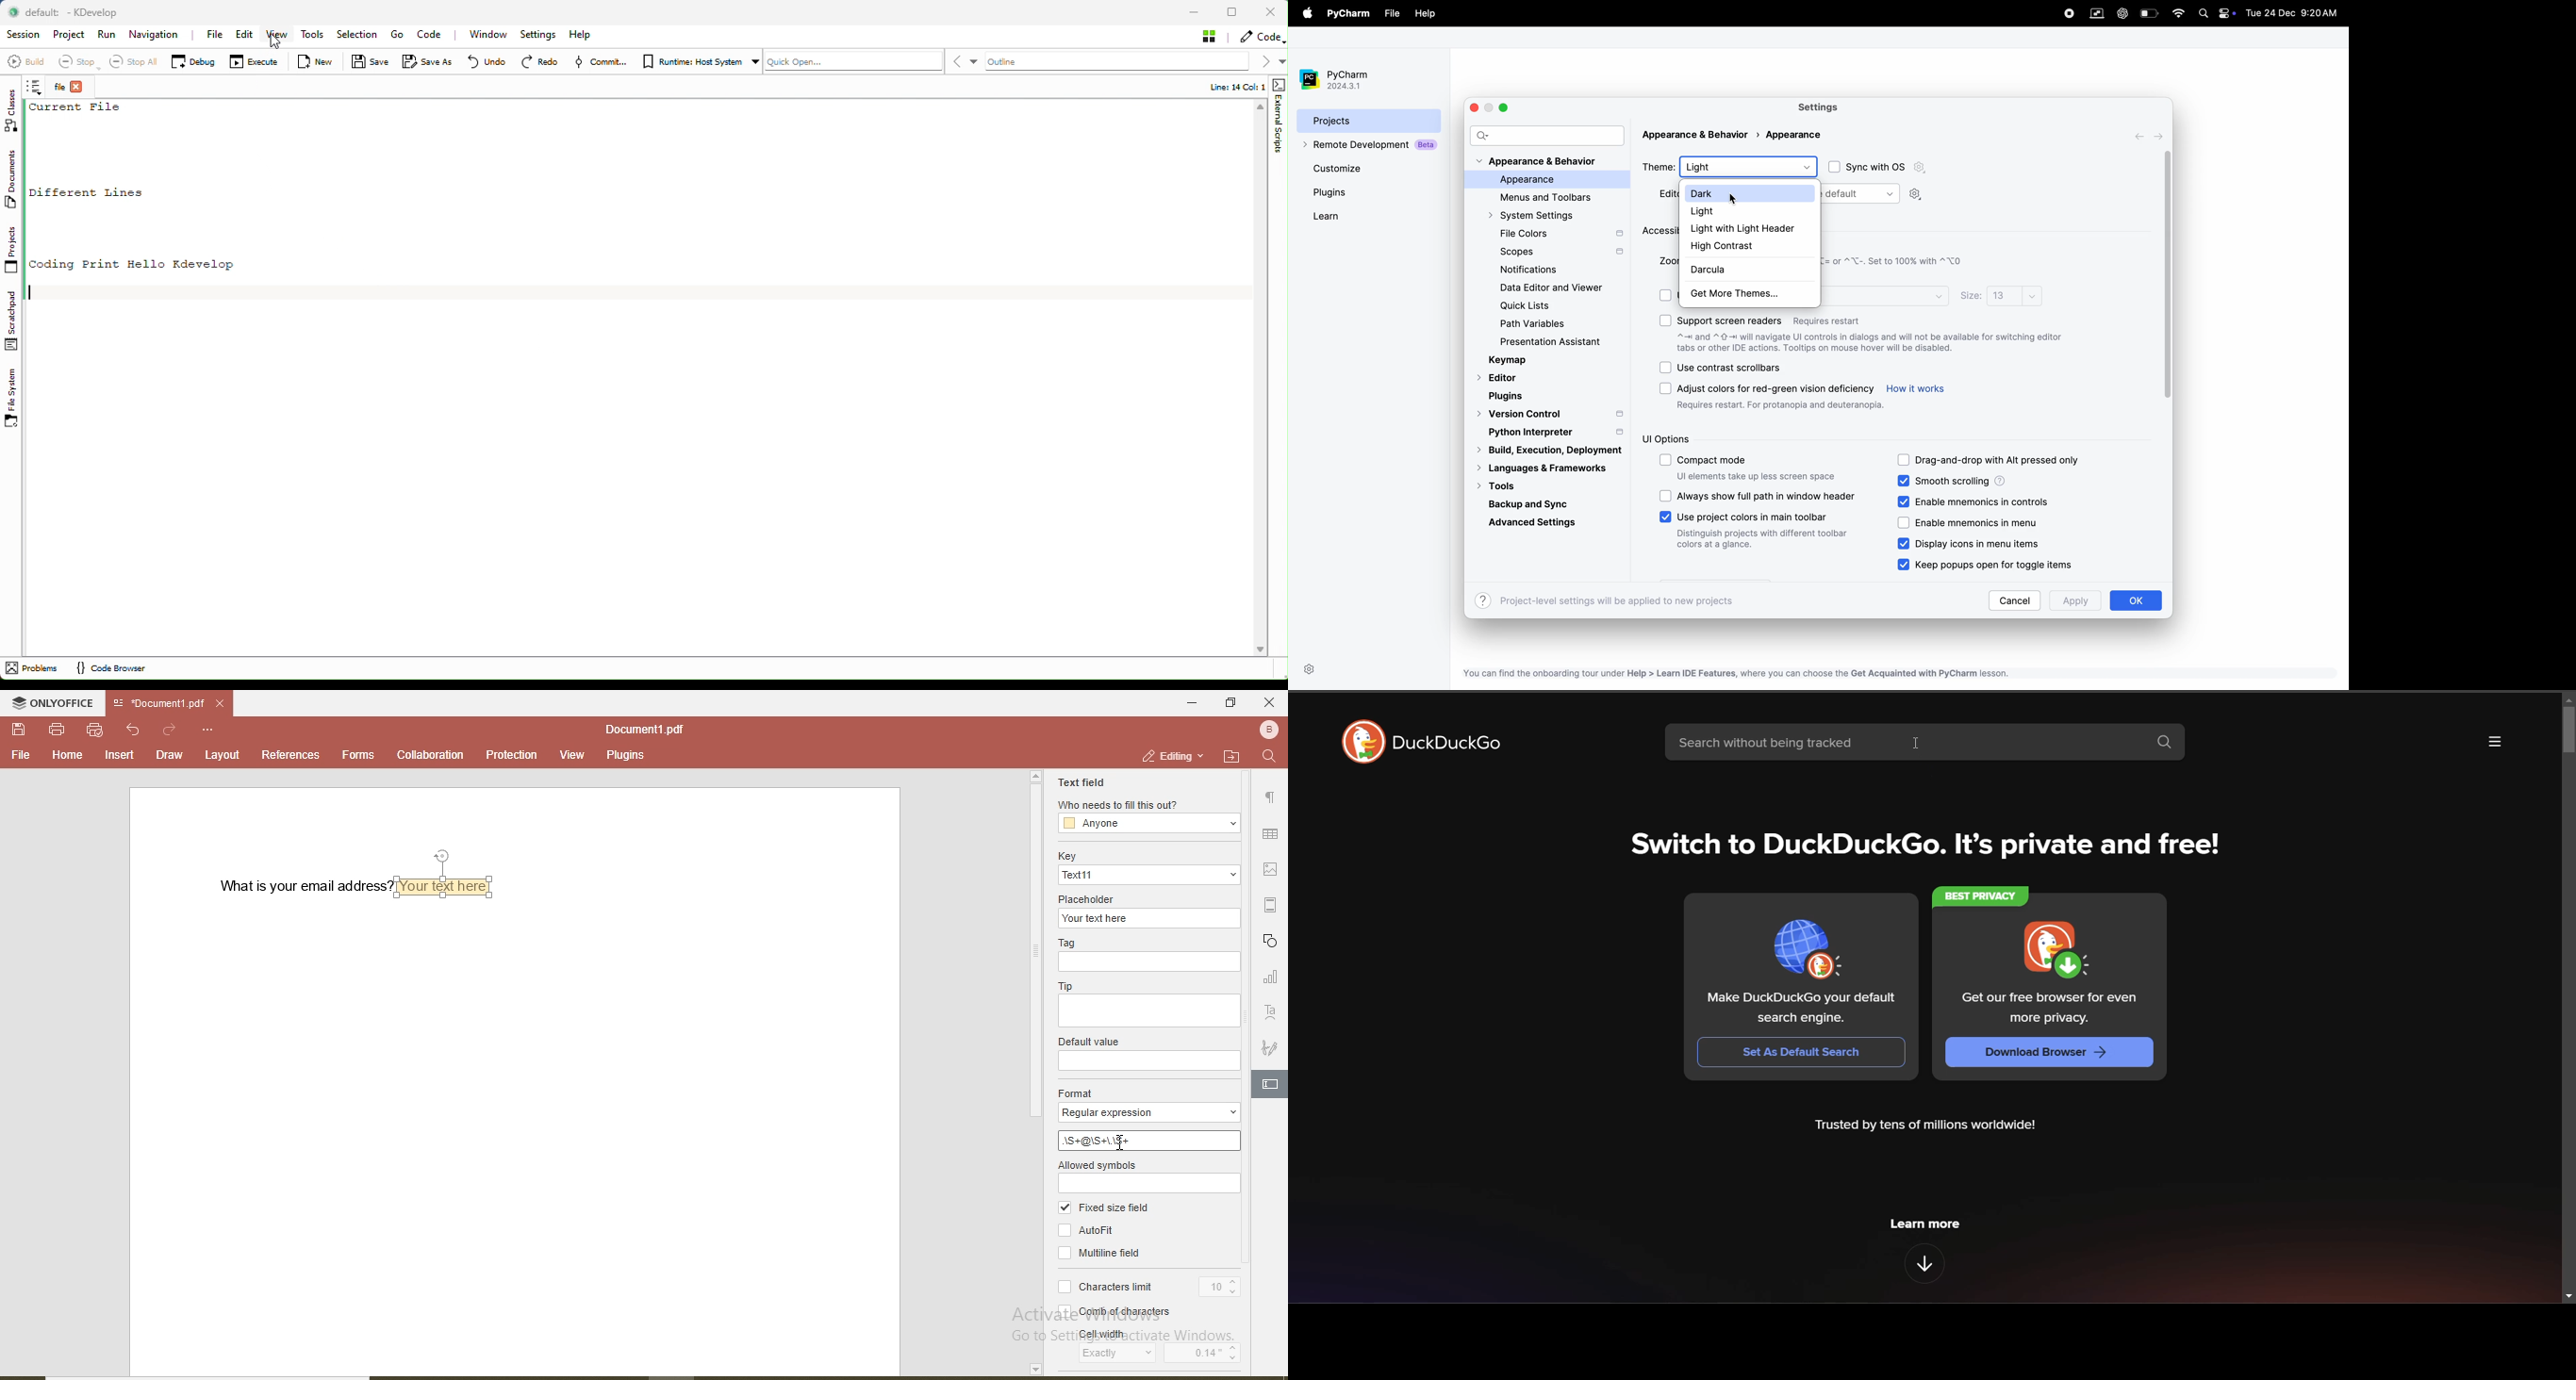 The width and height of the screenshot is (2576, 1400). I want to click on cell width, so click(1111, 1333).